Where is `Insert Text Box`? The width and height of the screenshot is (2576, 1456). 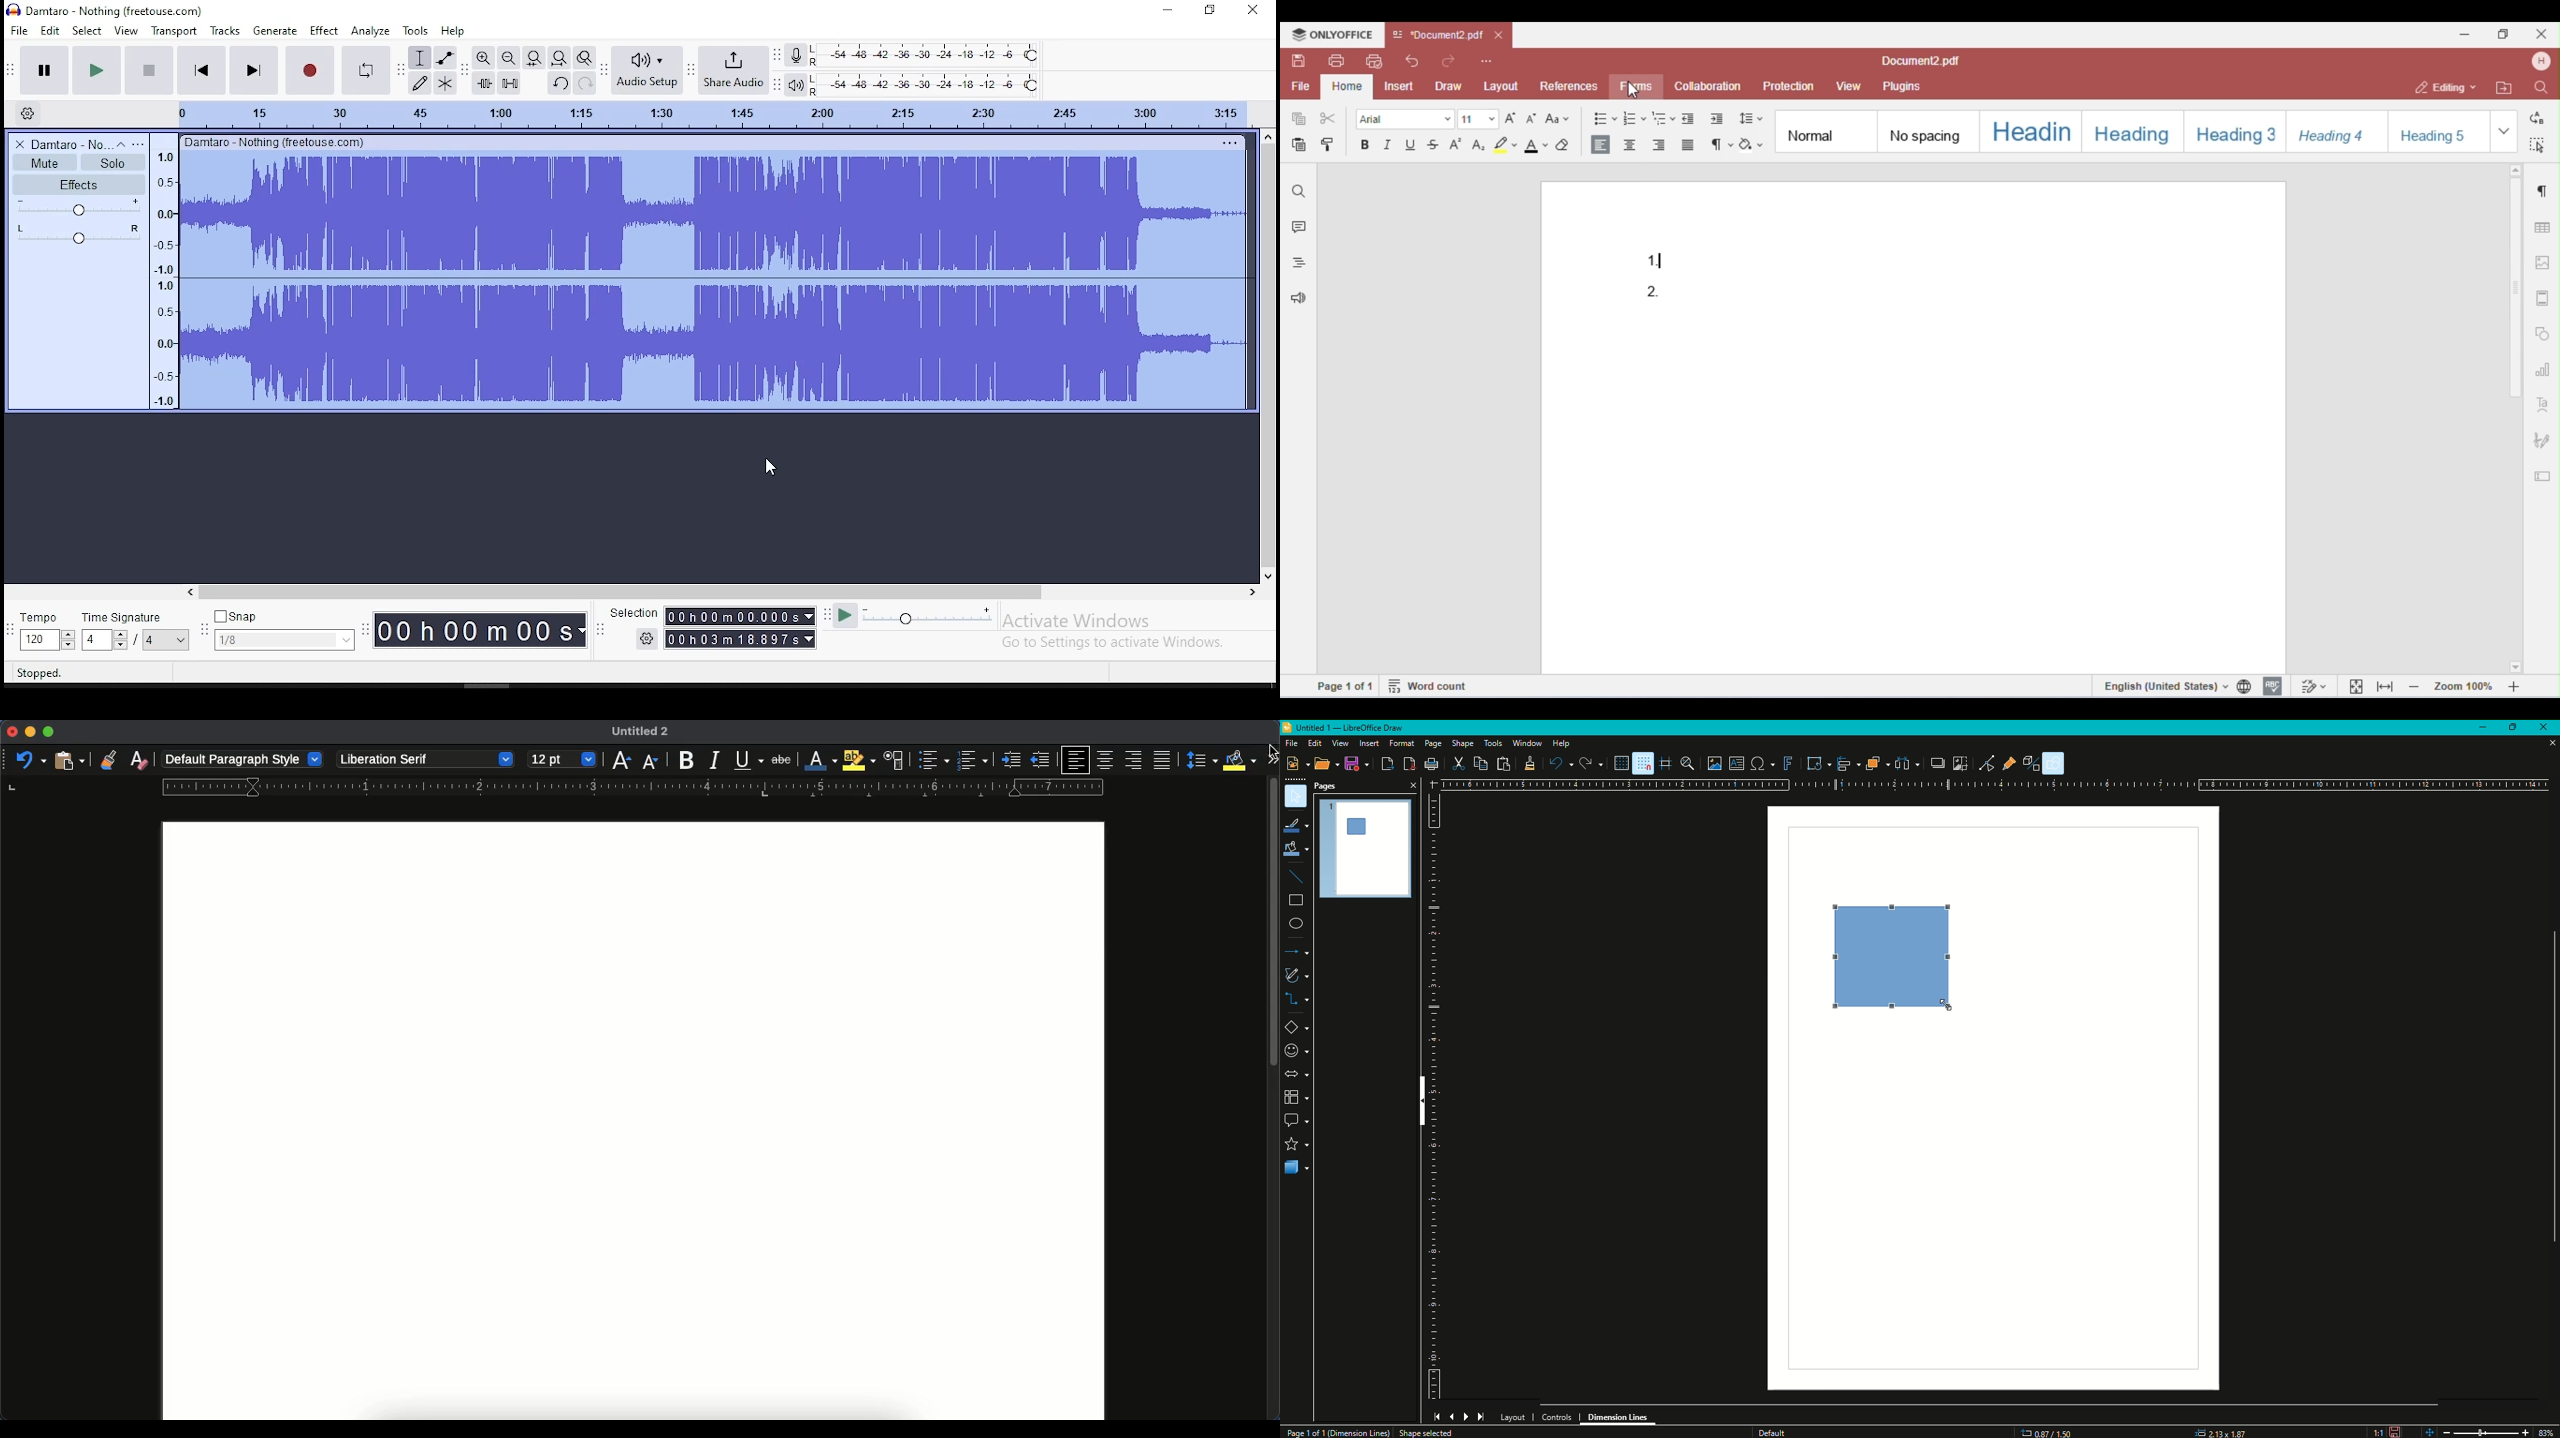 Insert Text Box is located at coordinates (1736, 763).